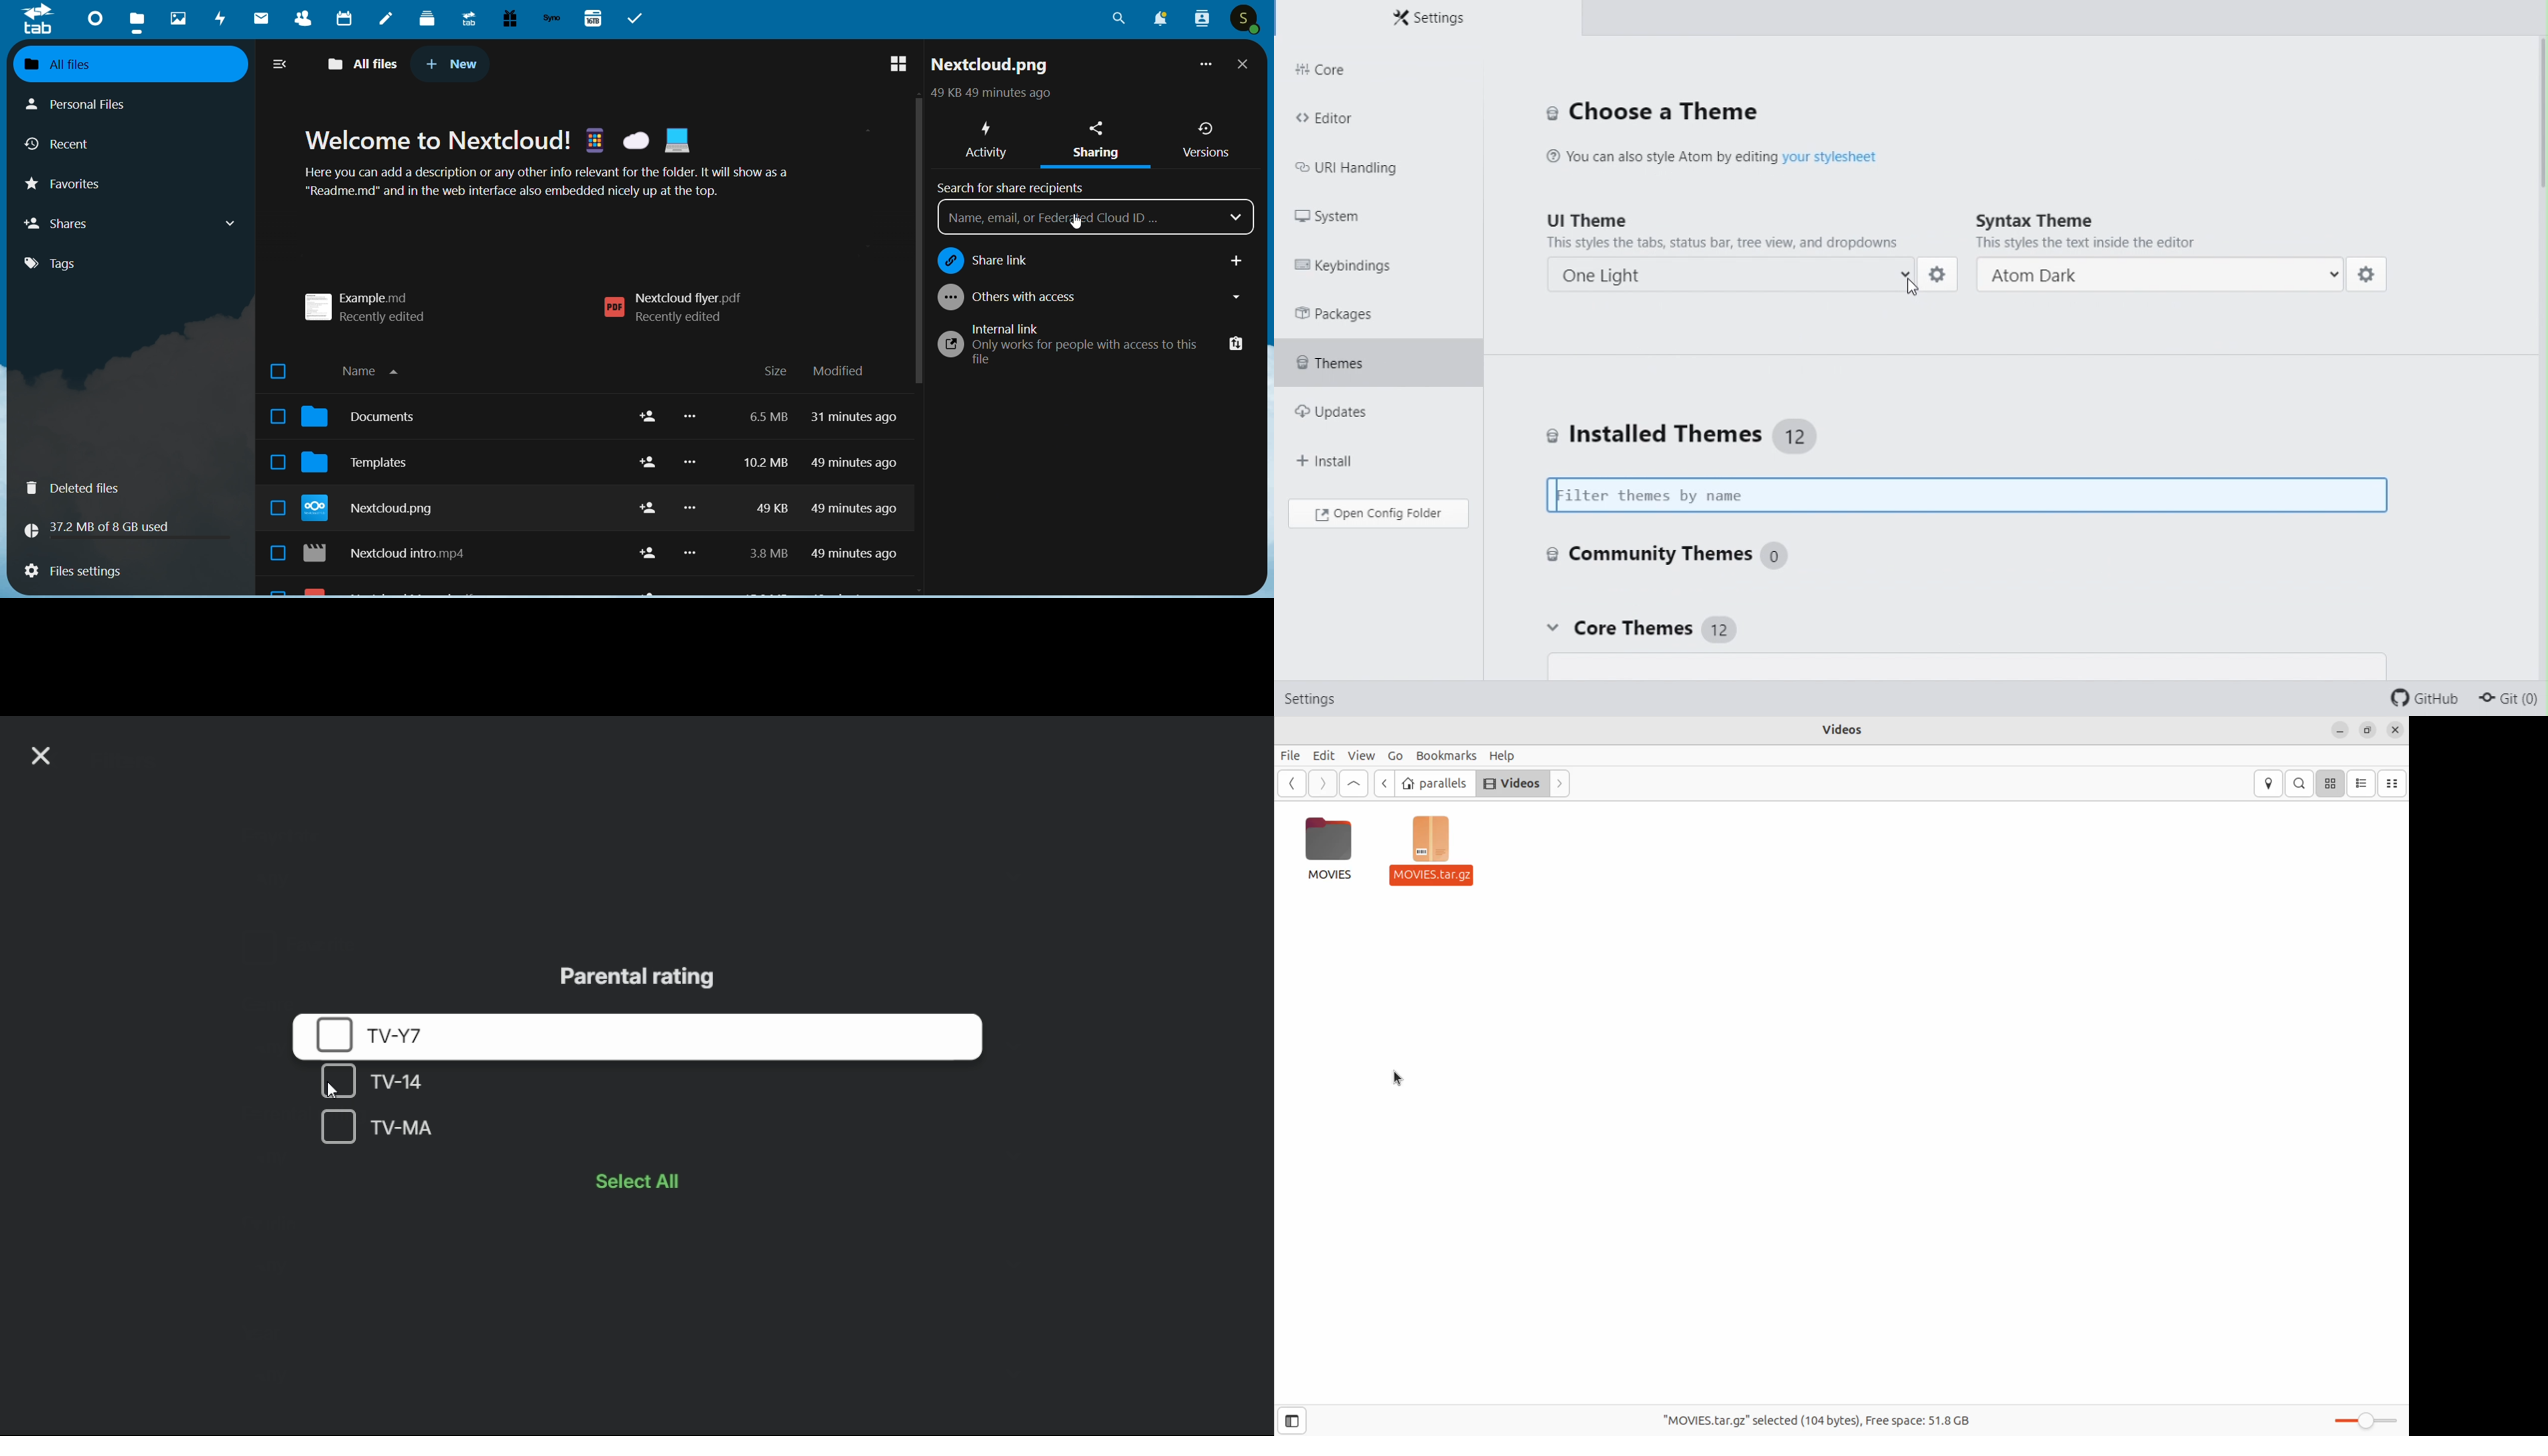 This screenshot has width=2548, height=1456. Describe the element at coordinates (386, 20) in the screenshot. I see `notes` at that location.